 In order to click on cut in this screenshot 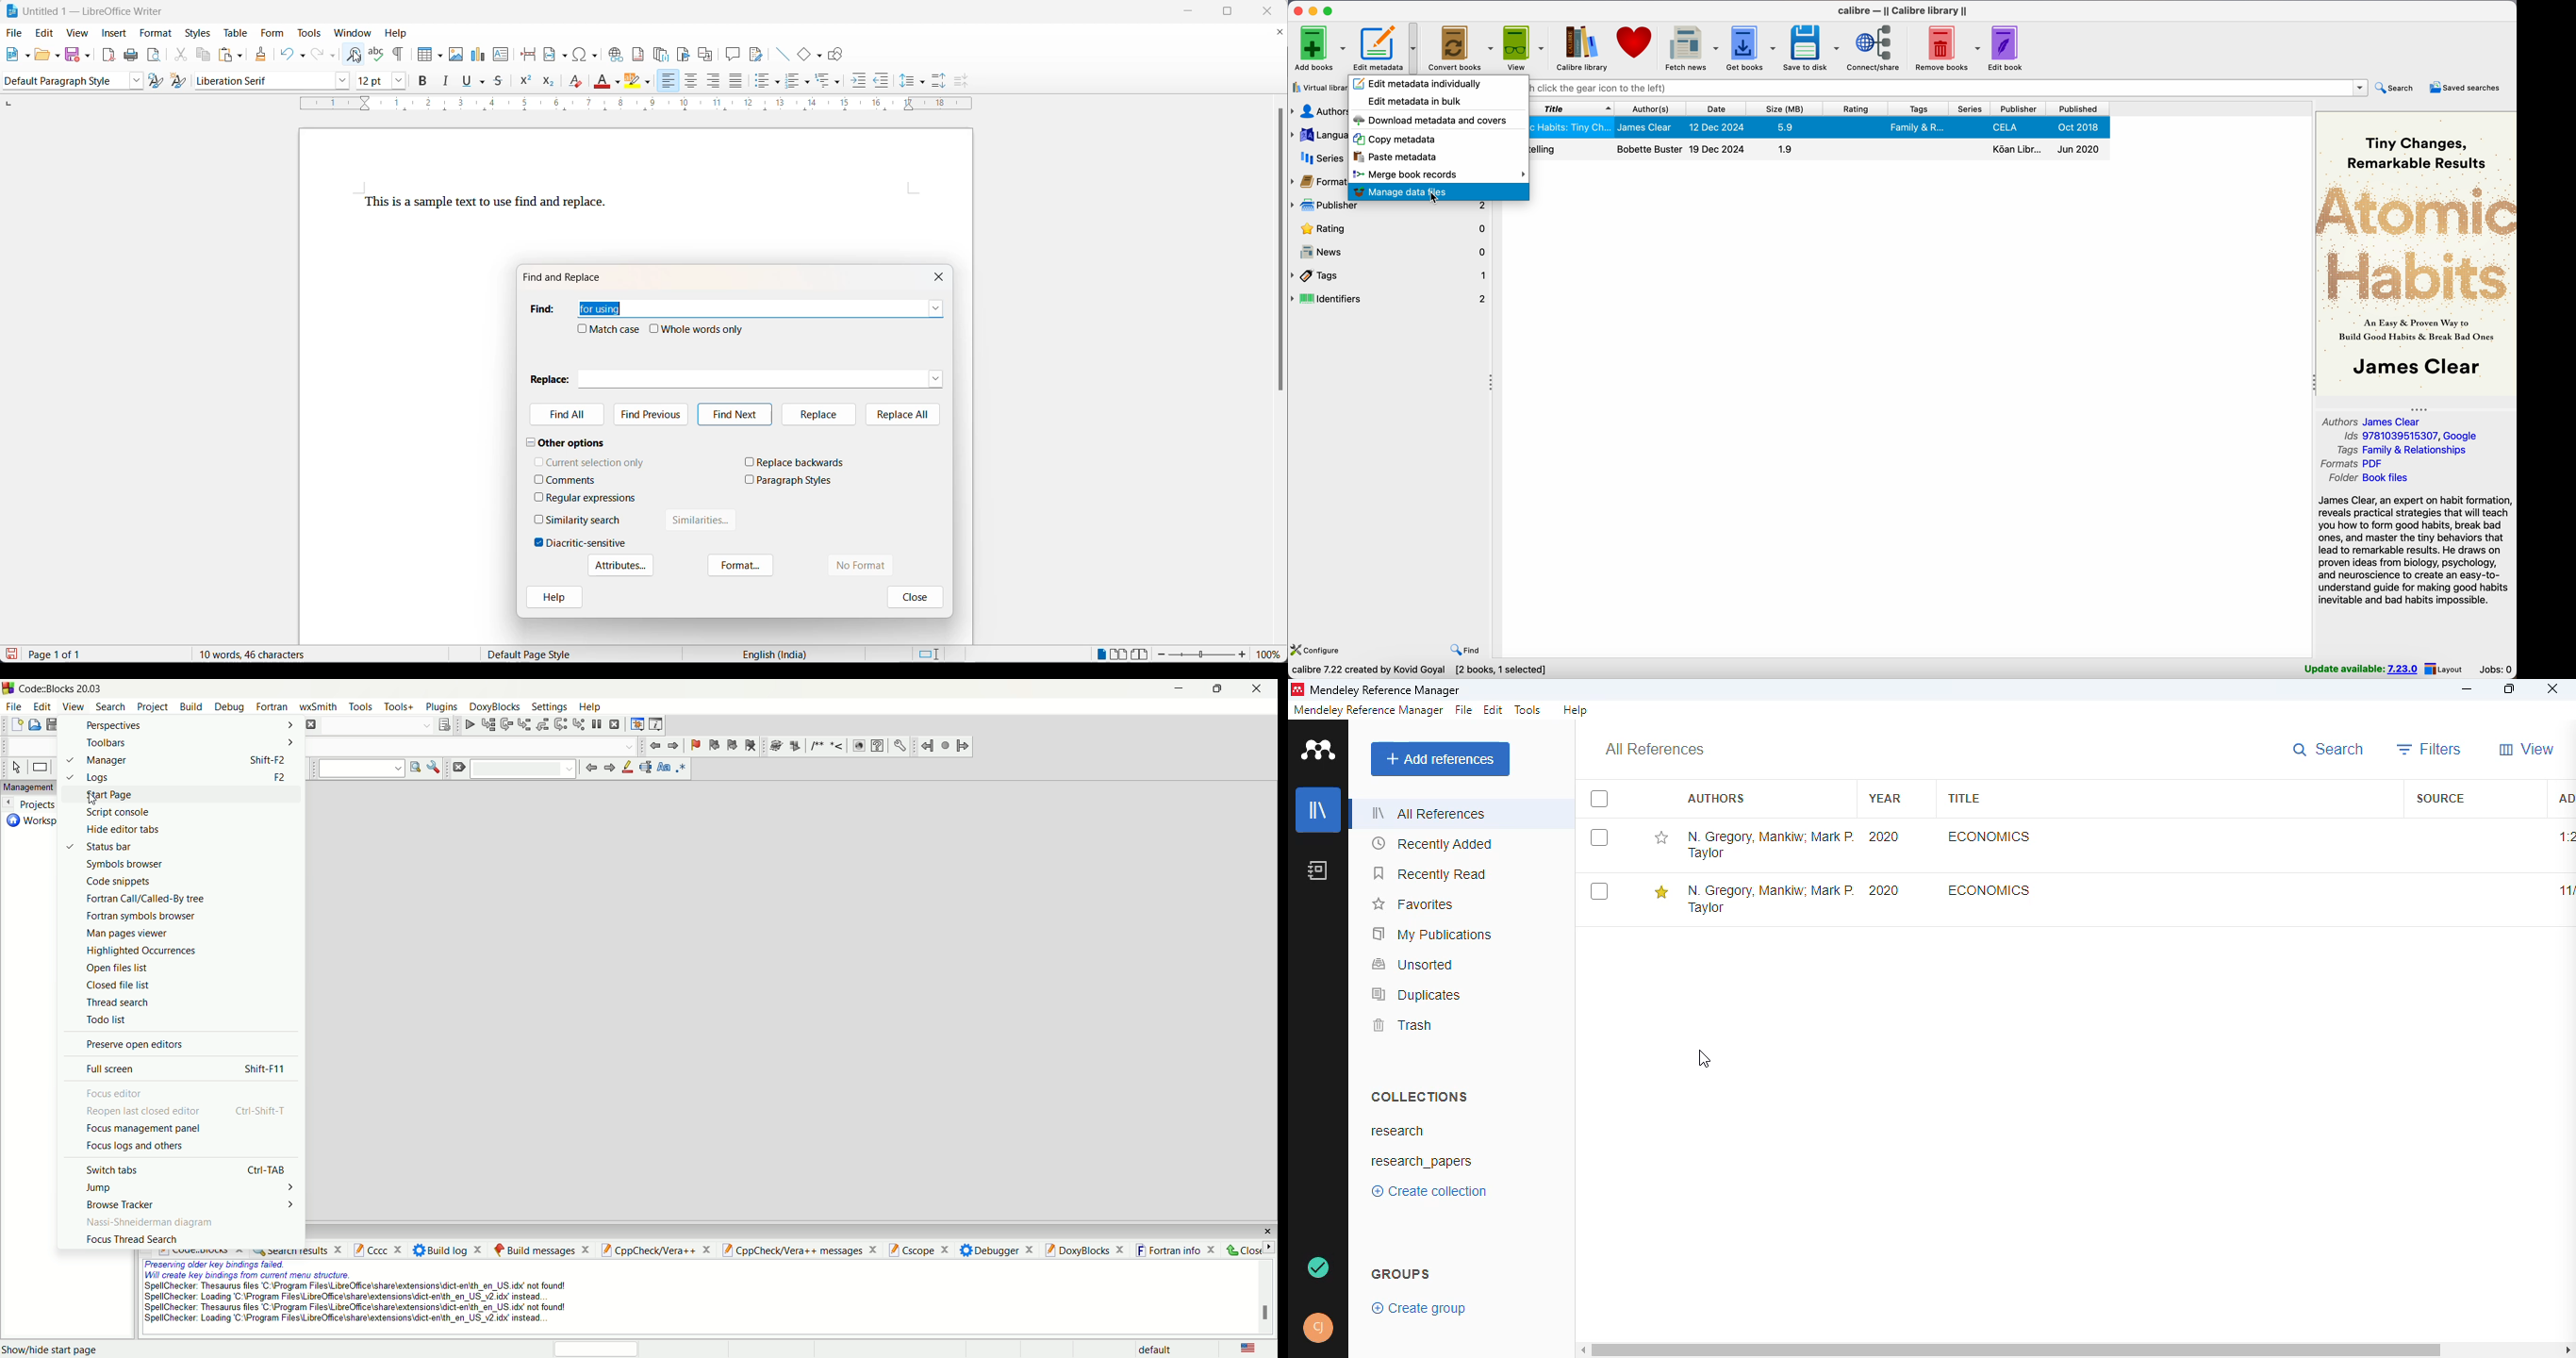, I will do `click(181, 56)`.